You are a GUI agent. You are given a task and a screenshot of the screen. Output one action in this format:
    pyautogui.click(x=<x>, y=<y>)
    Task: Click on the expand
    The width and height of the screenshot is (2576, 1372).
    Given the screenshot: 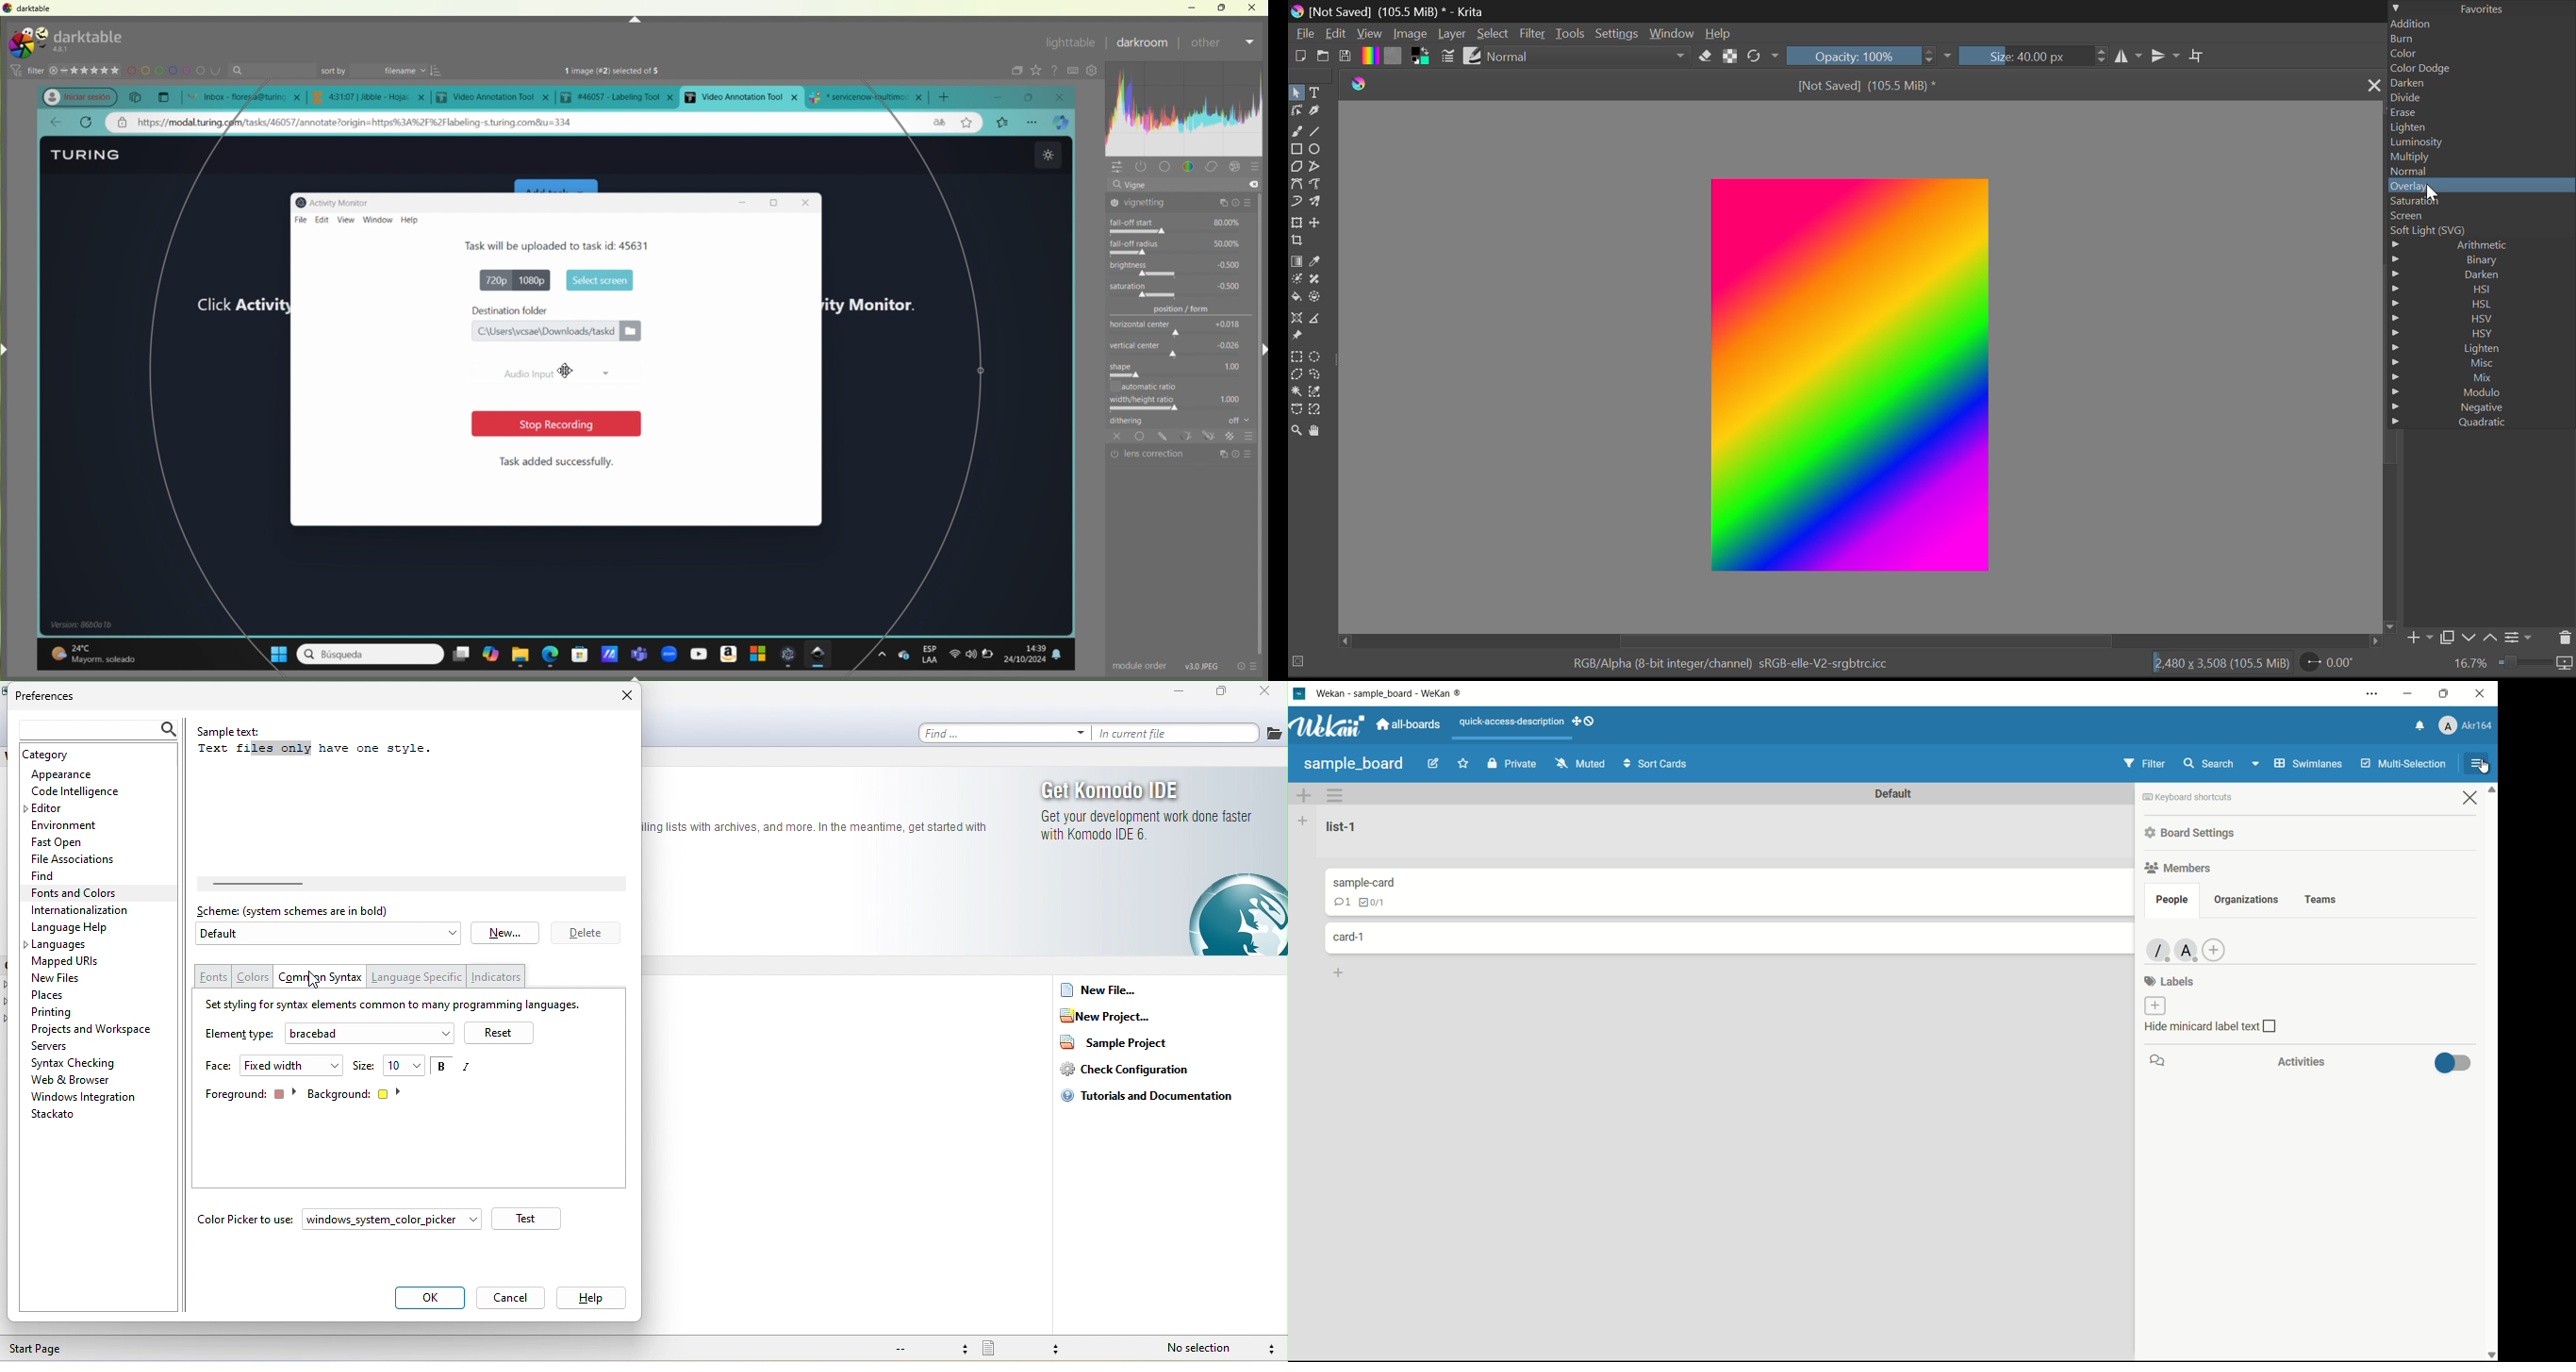 What is the action you would take?
    pyautogui.click(x=1947, y=57)
    